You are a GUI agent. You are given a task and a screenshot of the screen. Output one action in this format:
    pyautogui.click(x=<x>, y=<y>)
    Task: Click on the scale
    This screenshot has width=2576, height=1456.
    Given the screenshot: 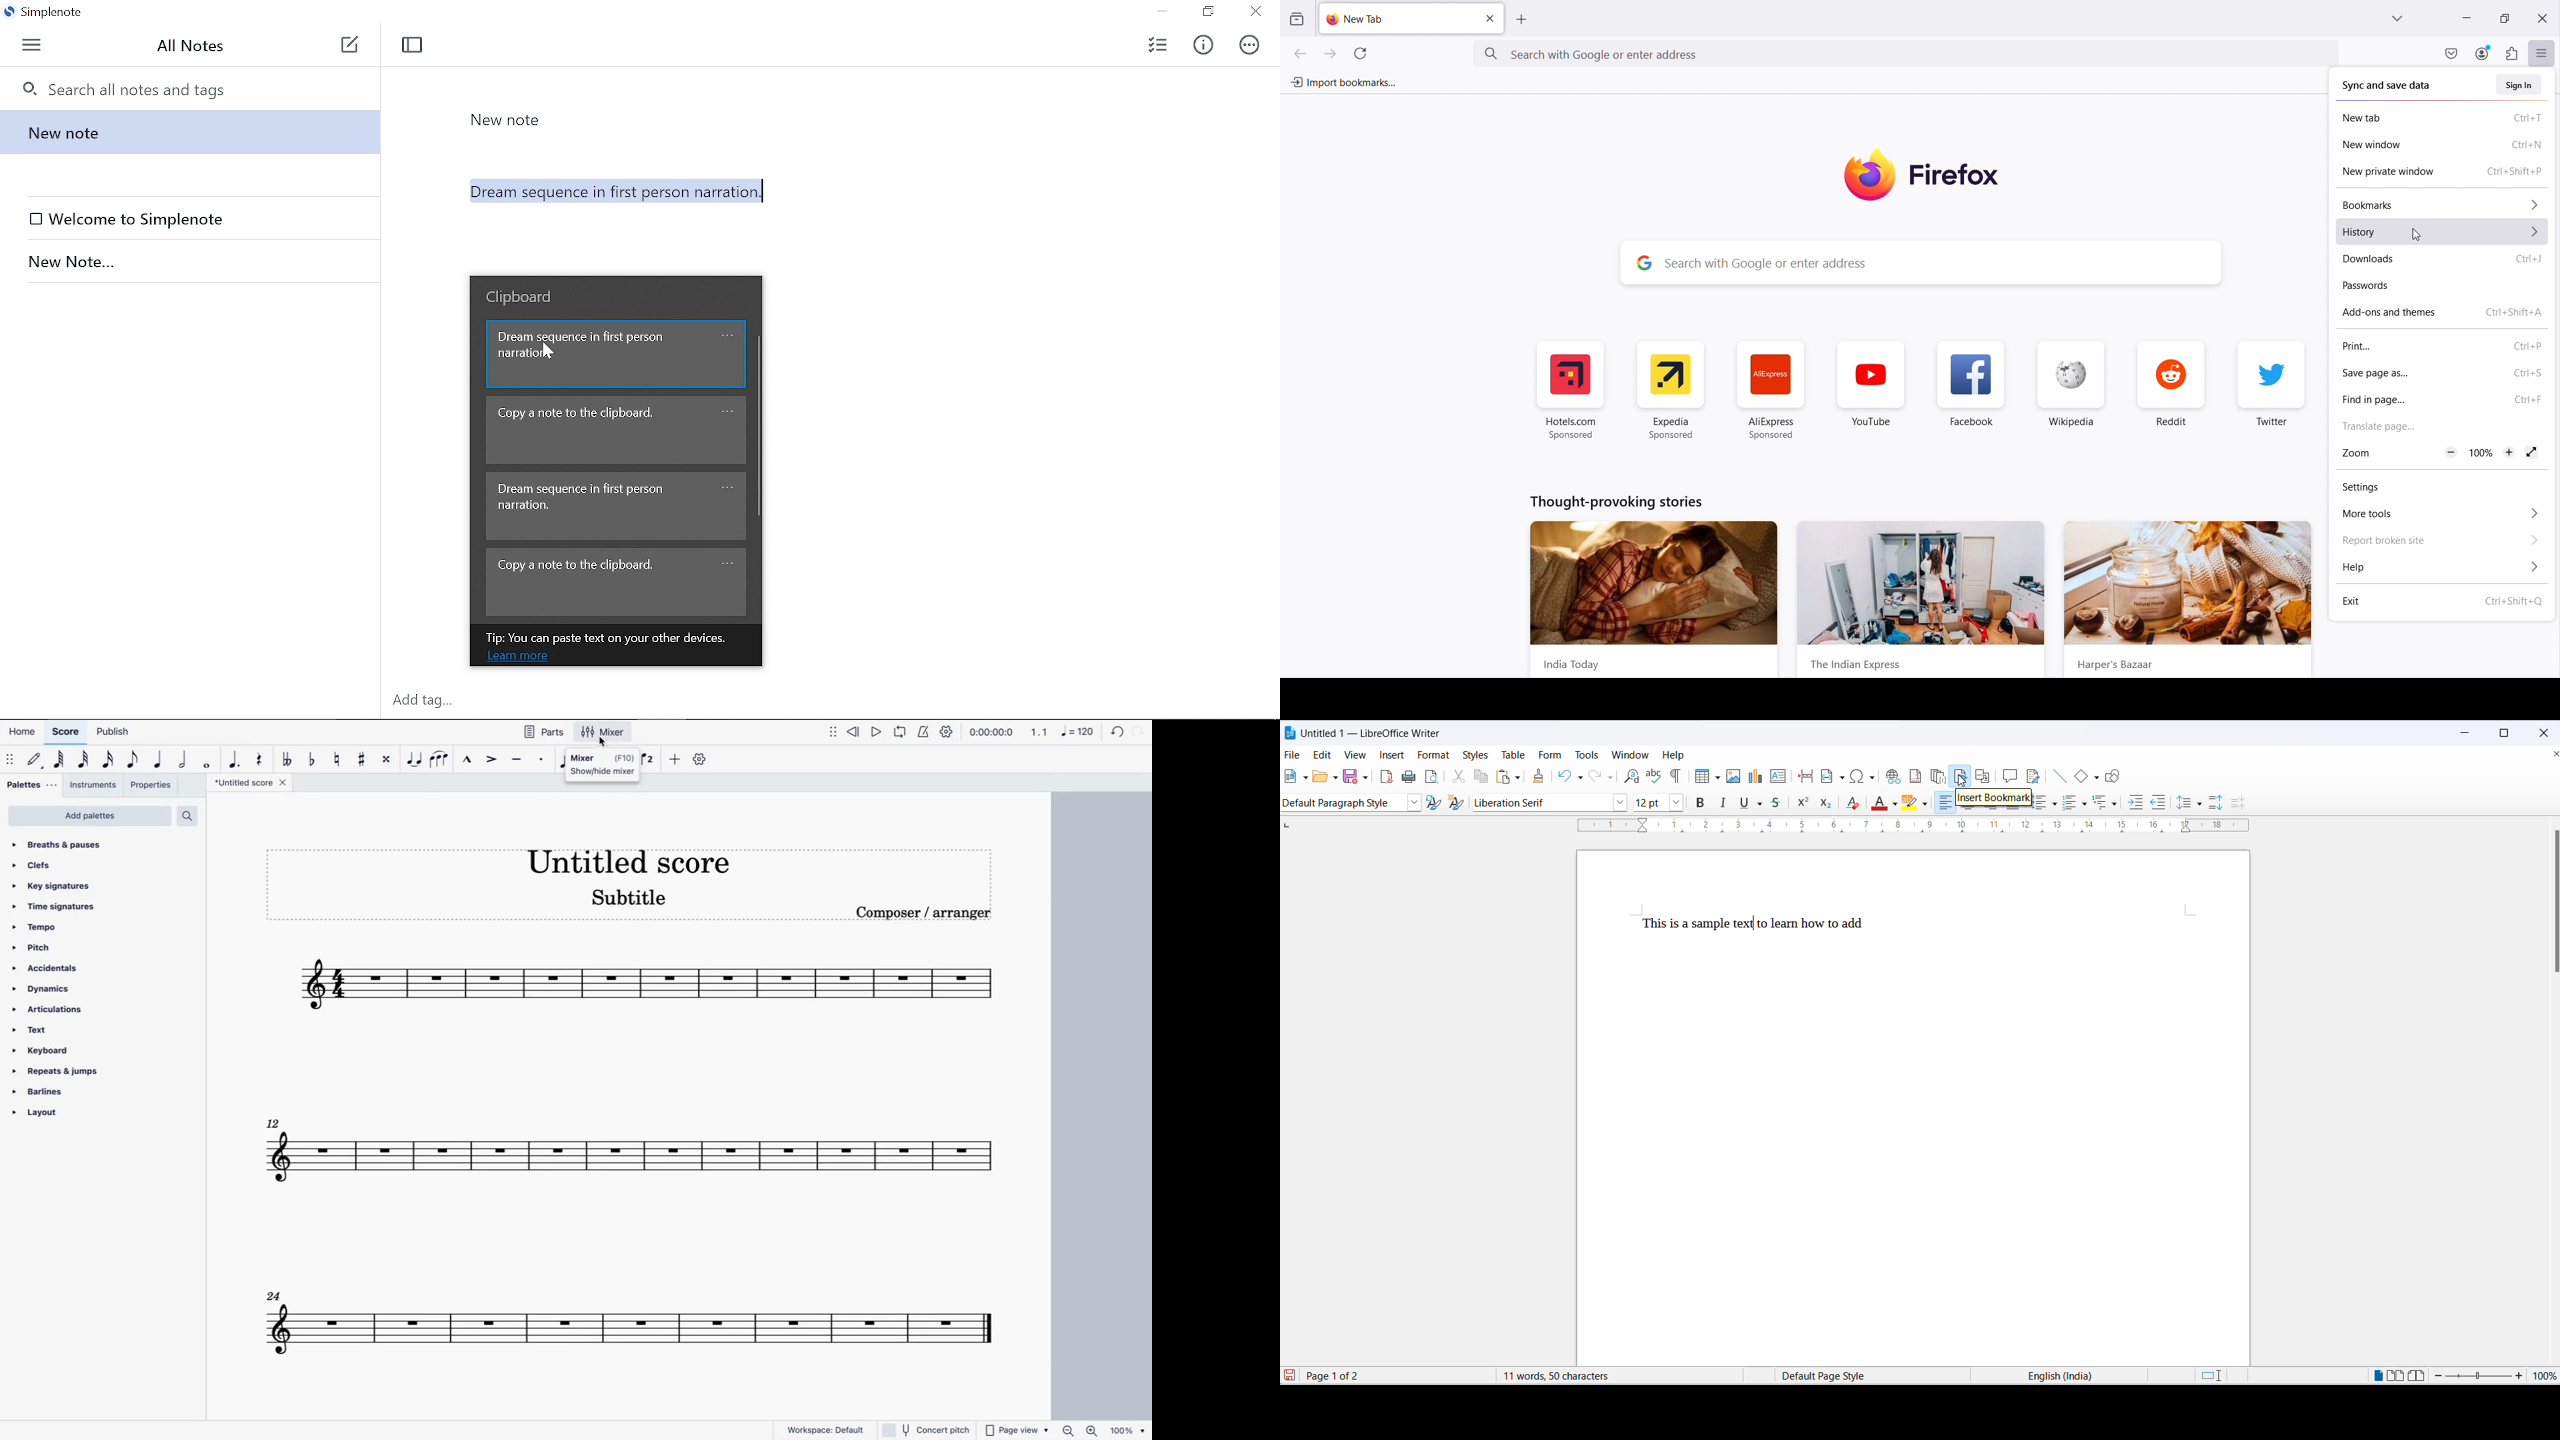 What is the action you would take?
    pyautogui.click(x=647, y=989)
    